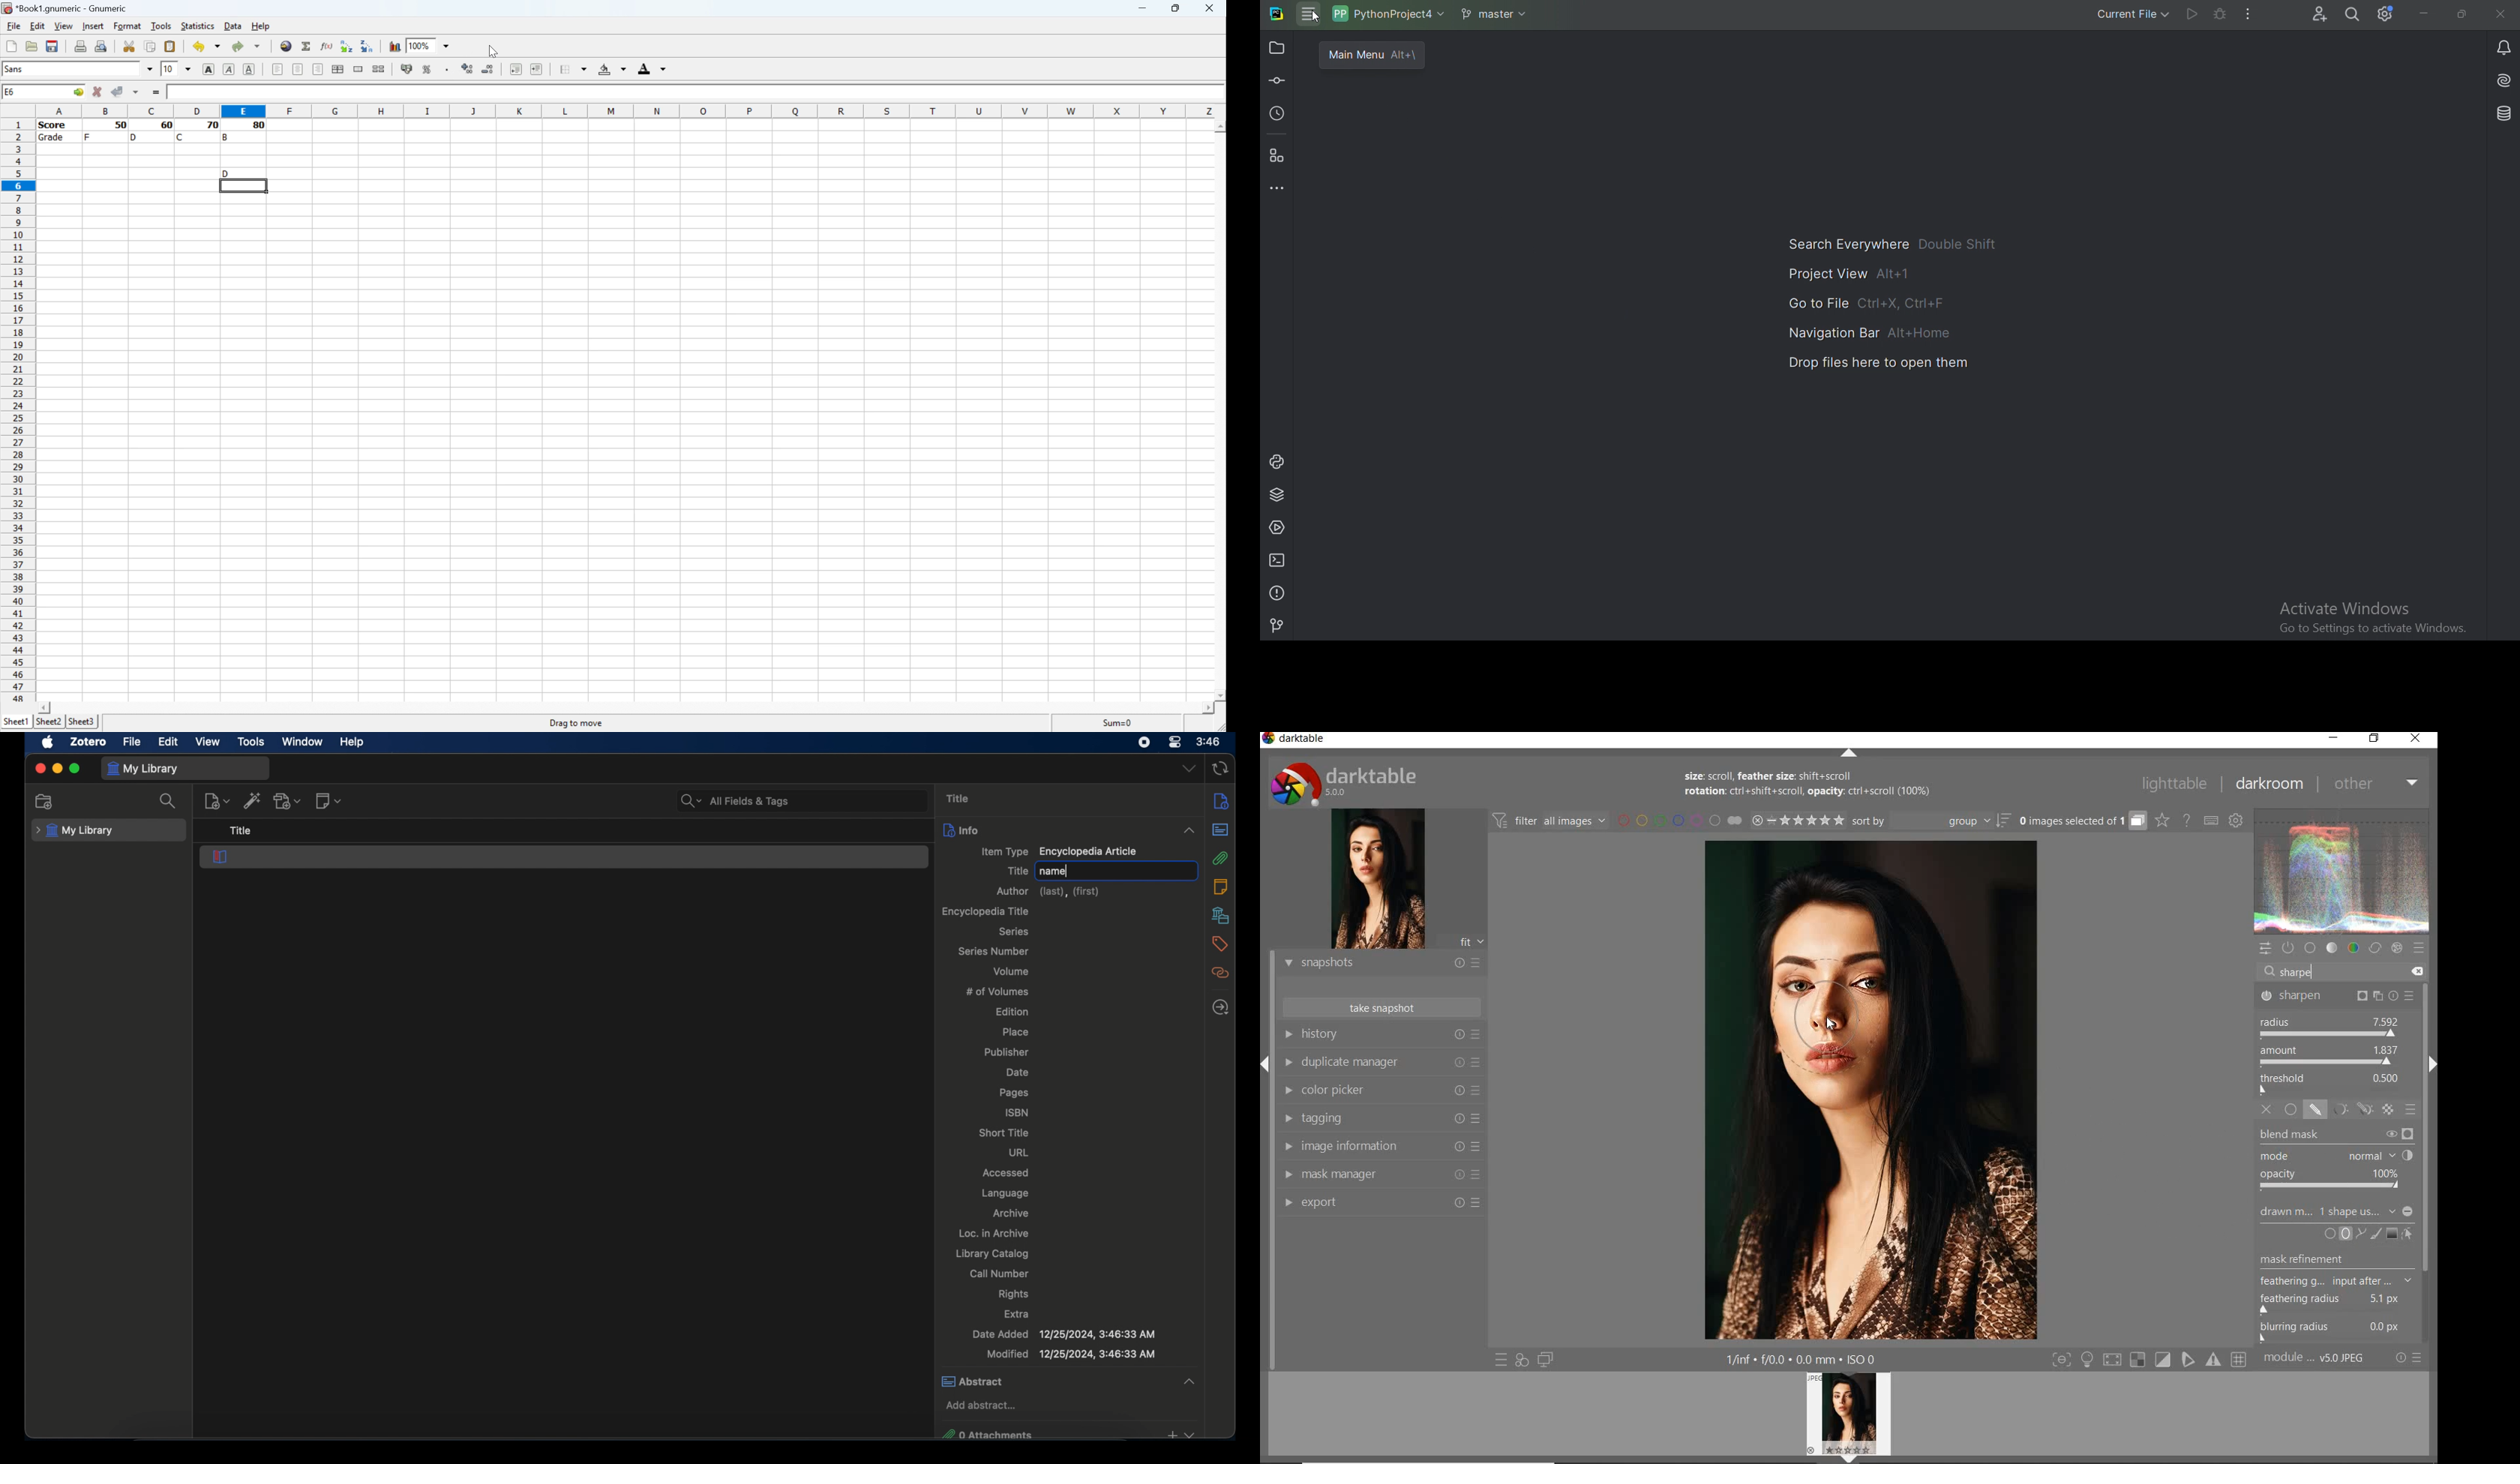  Describe the element at coordinates (88, 136) in the screenshot. I see `F` at that location.